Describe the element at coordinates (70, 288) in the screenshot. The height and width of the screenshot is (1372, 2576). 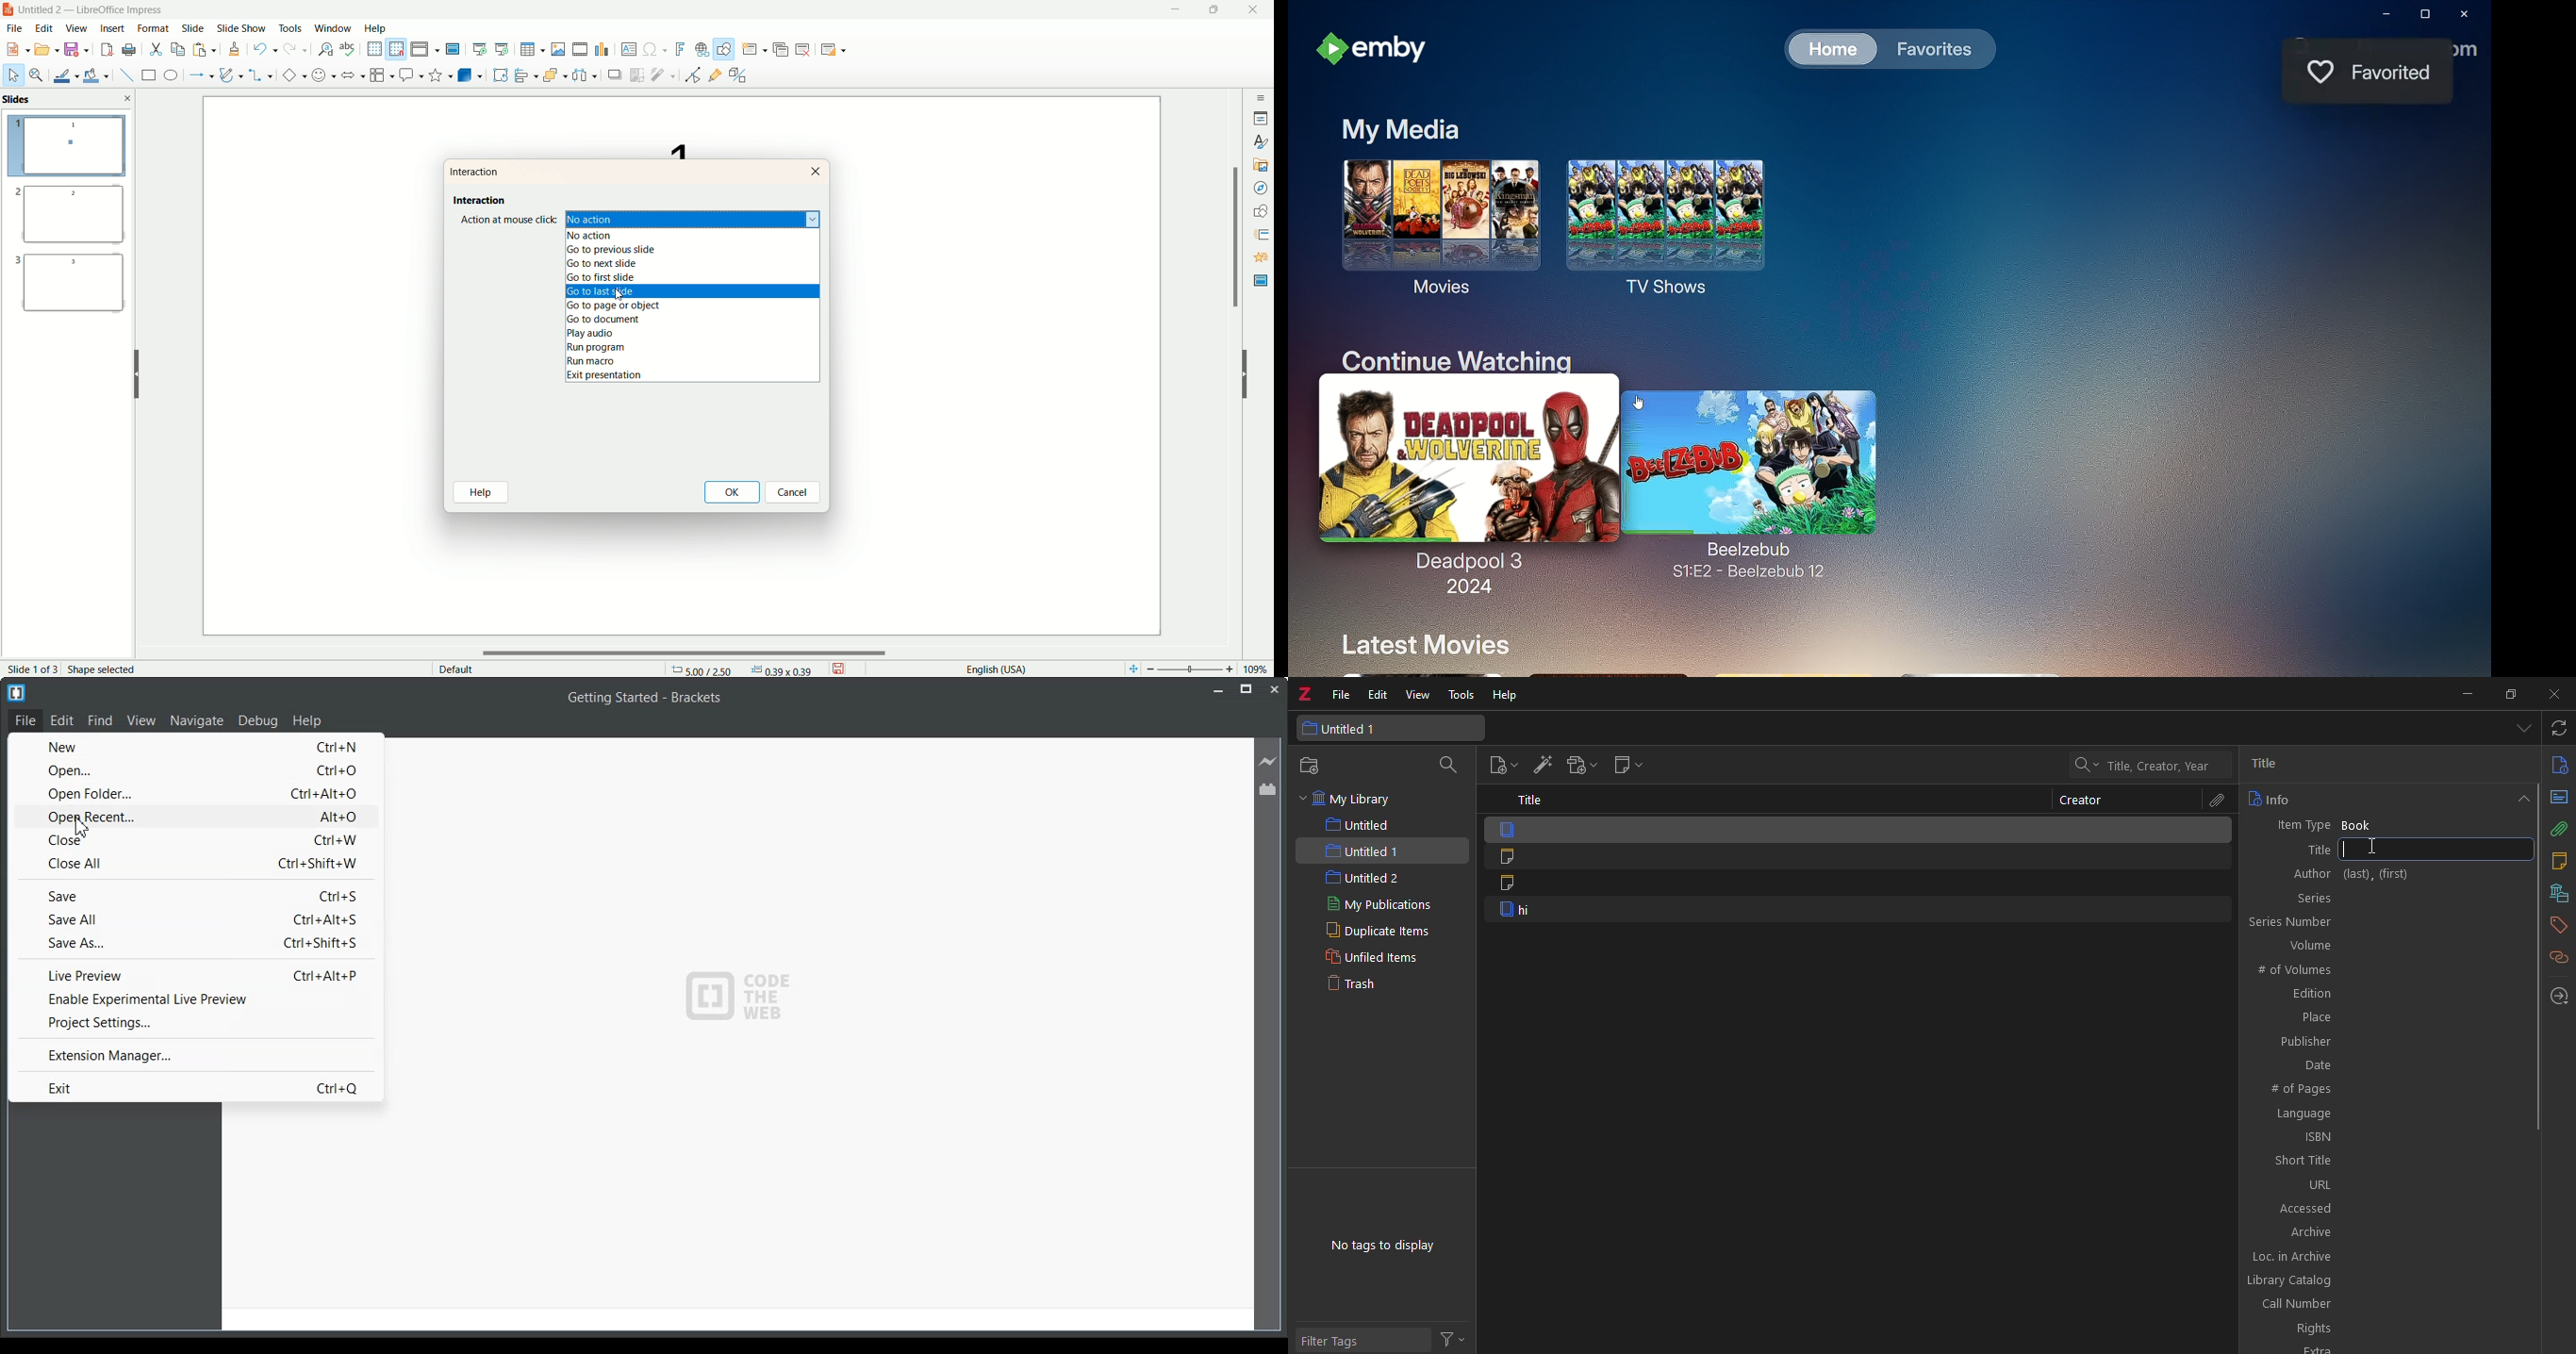
I see `slide 3` at that location.